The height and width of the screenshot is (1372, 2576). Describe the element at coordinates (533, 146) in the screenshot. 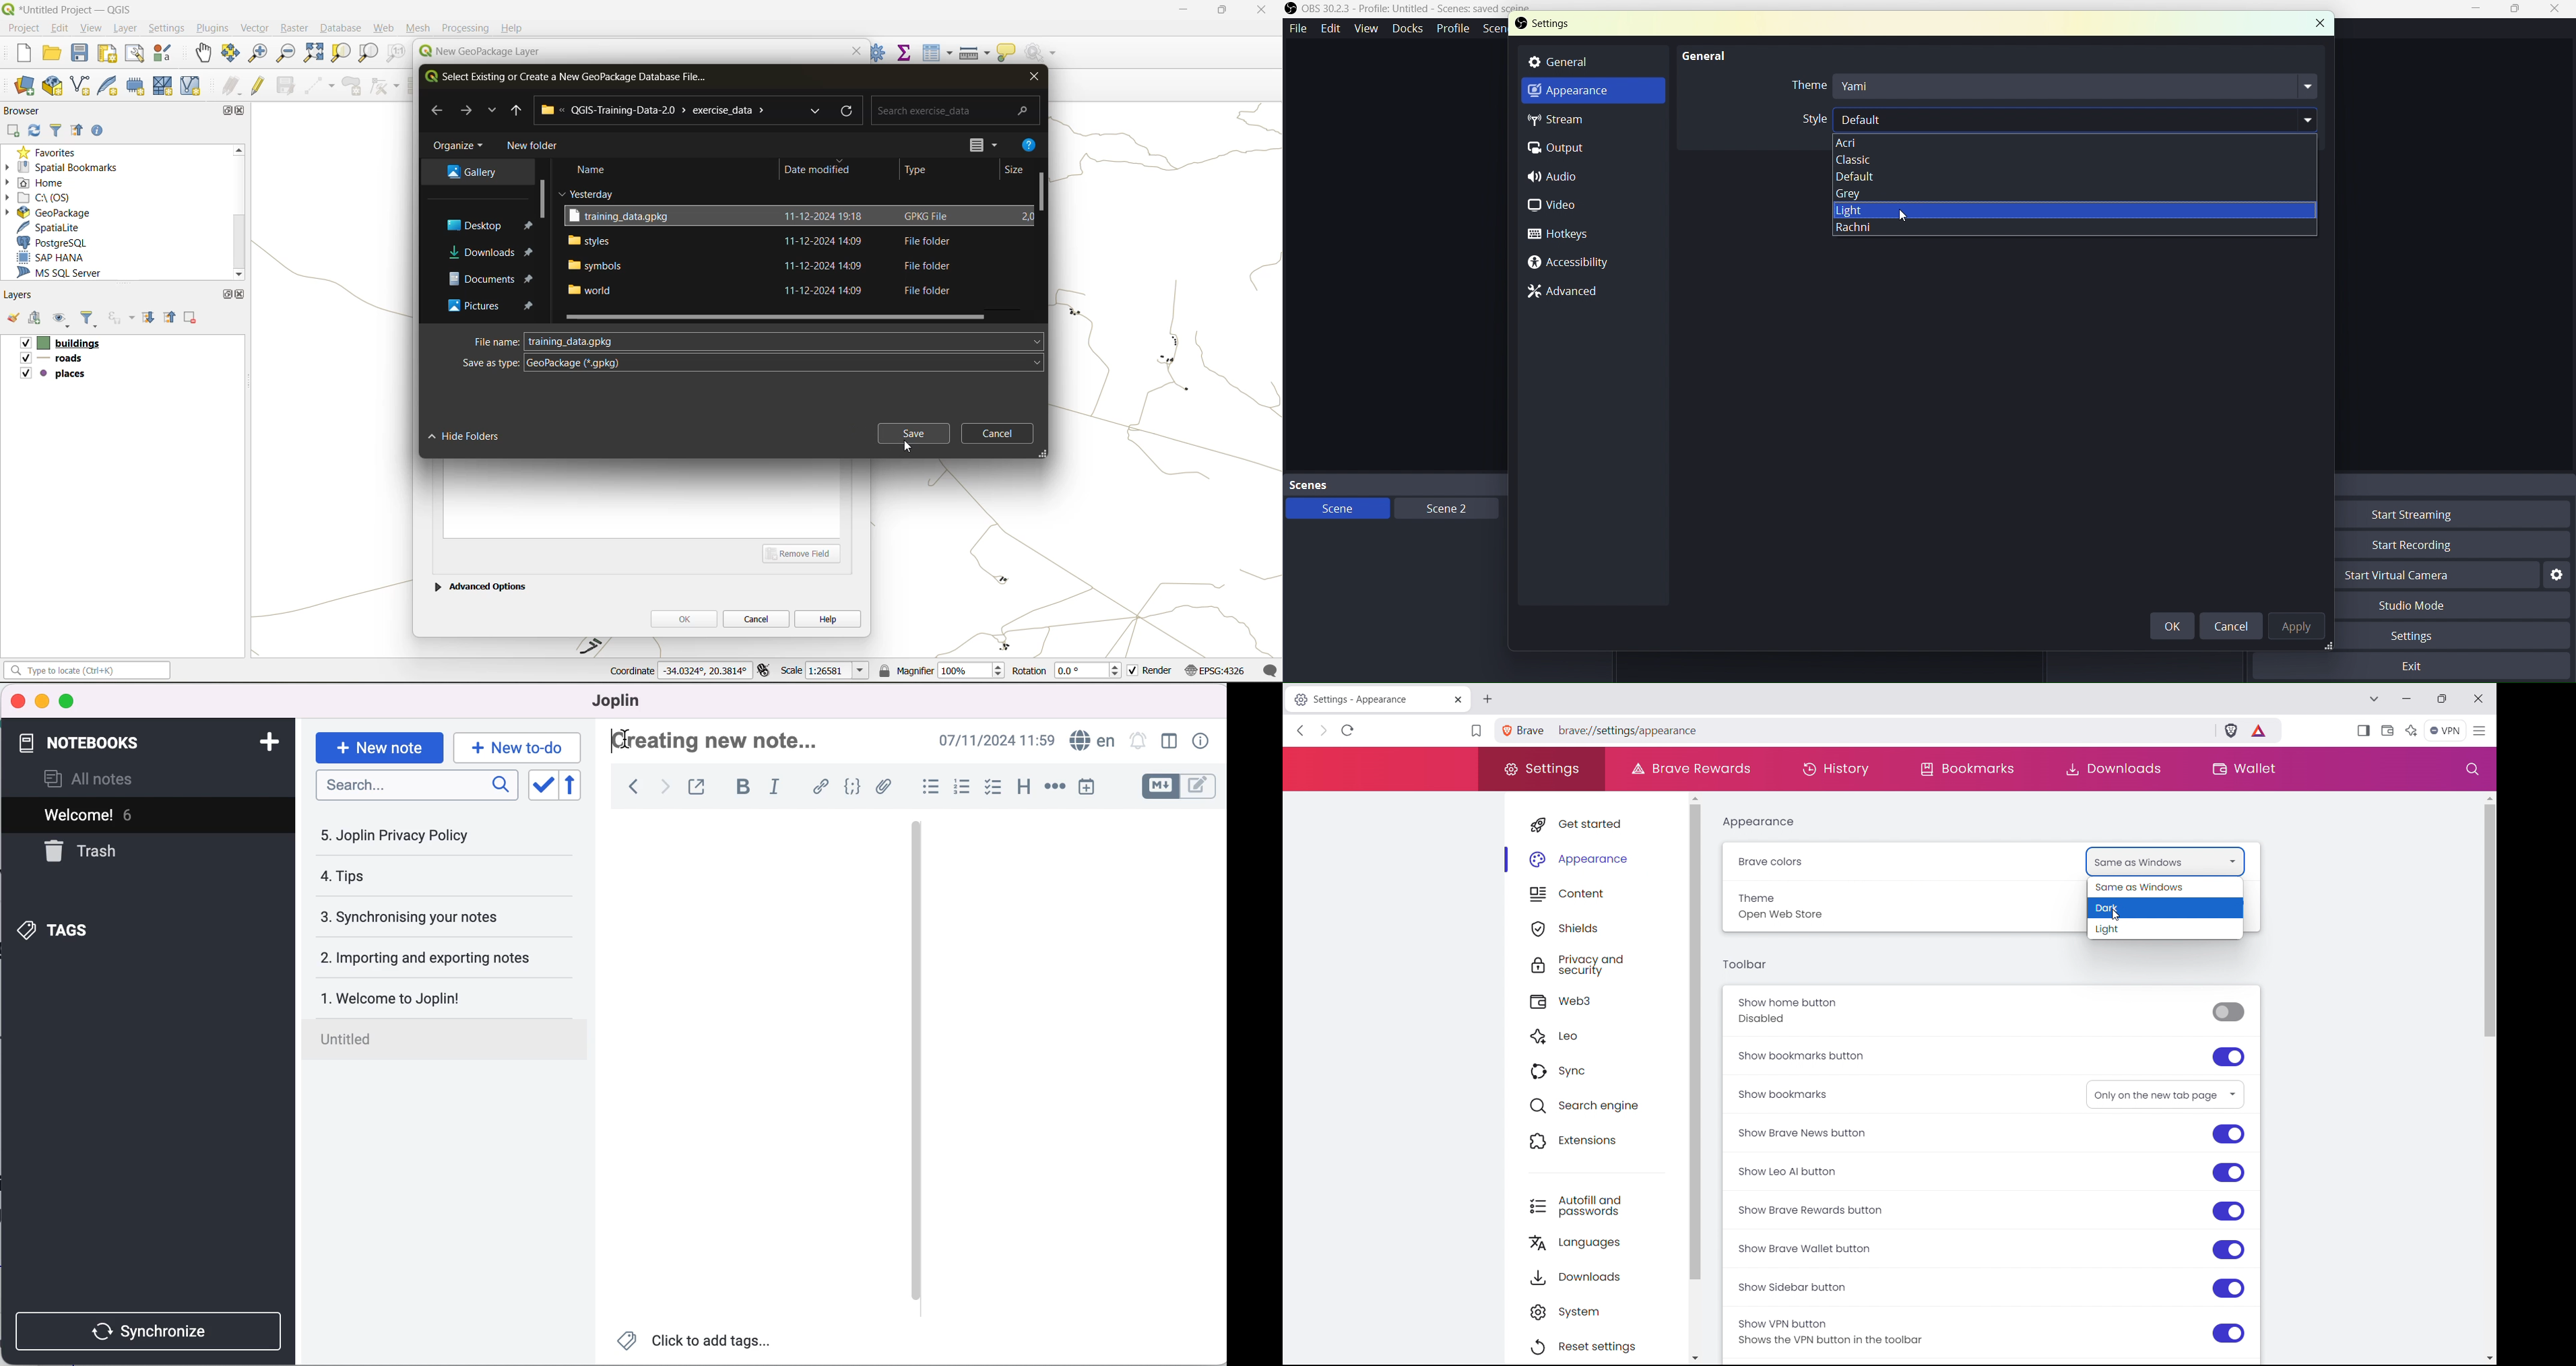

I see `new folder` at that location.